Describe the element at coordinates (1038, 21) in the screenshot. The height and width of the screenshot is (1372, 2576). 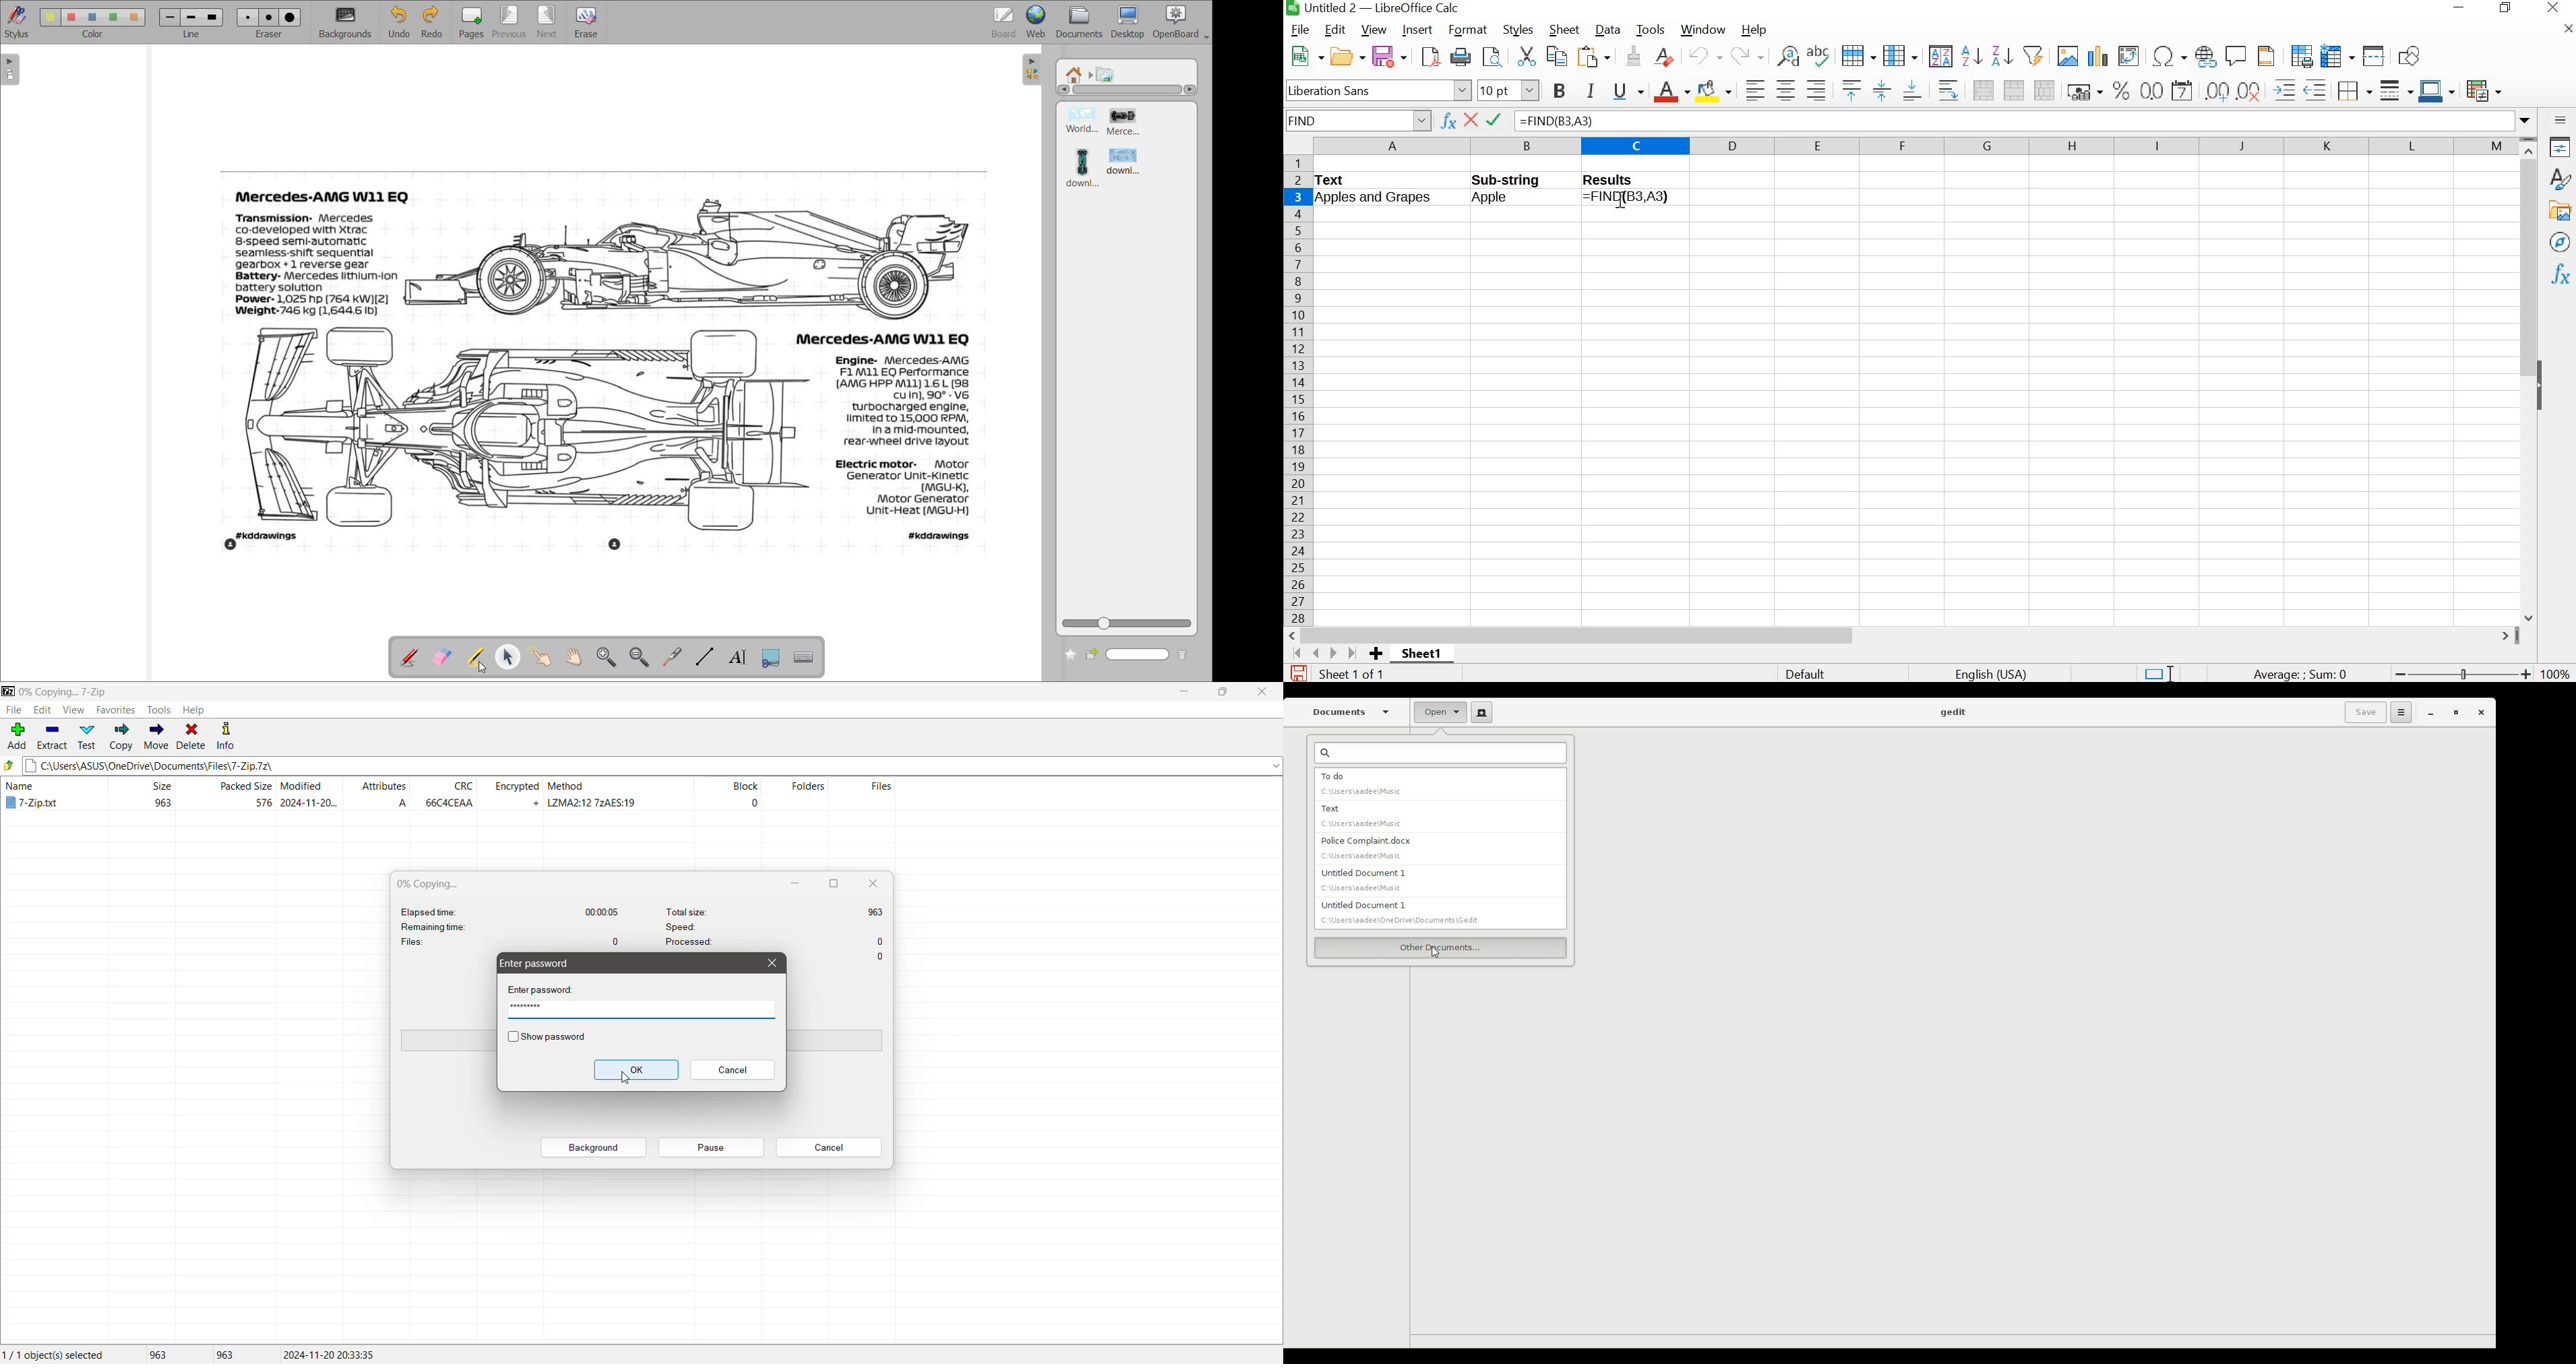
I see `web` at that location.